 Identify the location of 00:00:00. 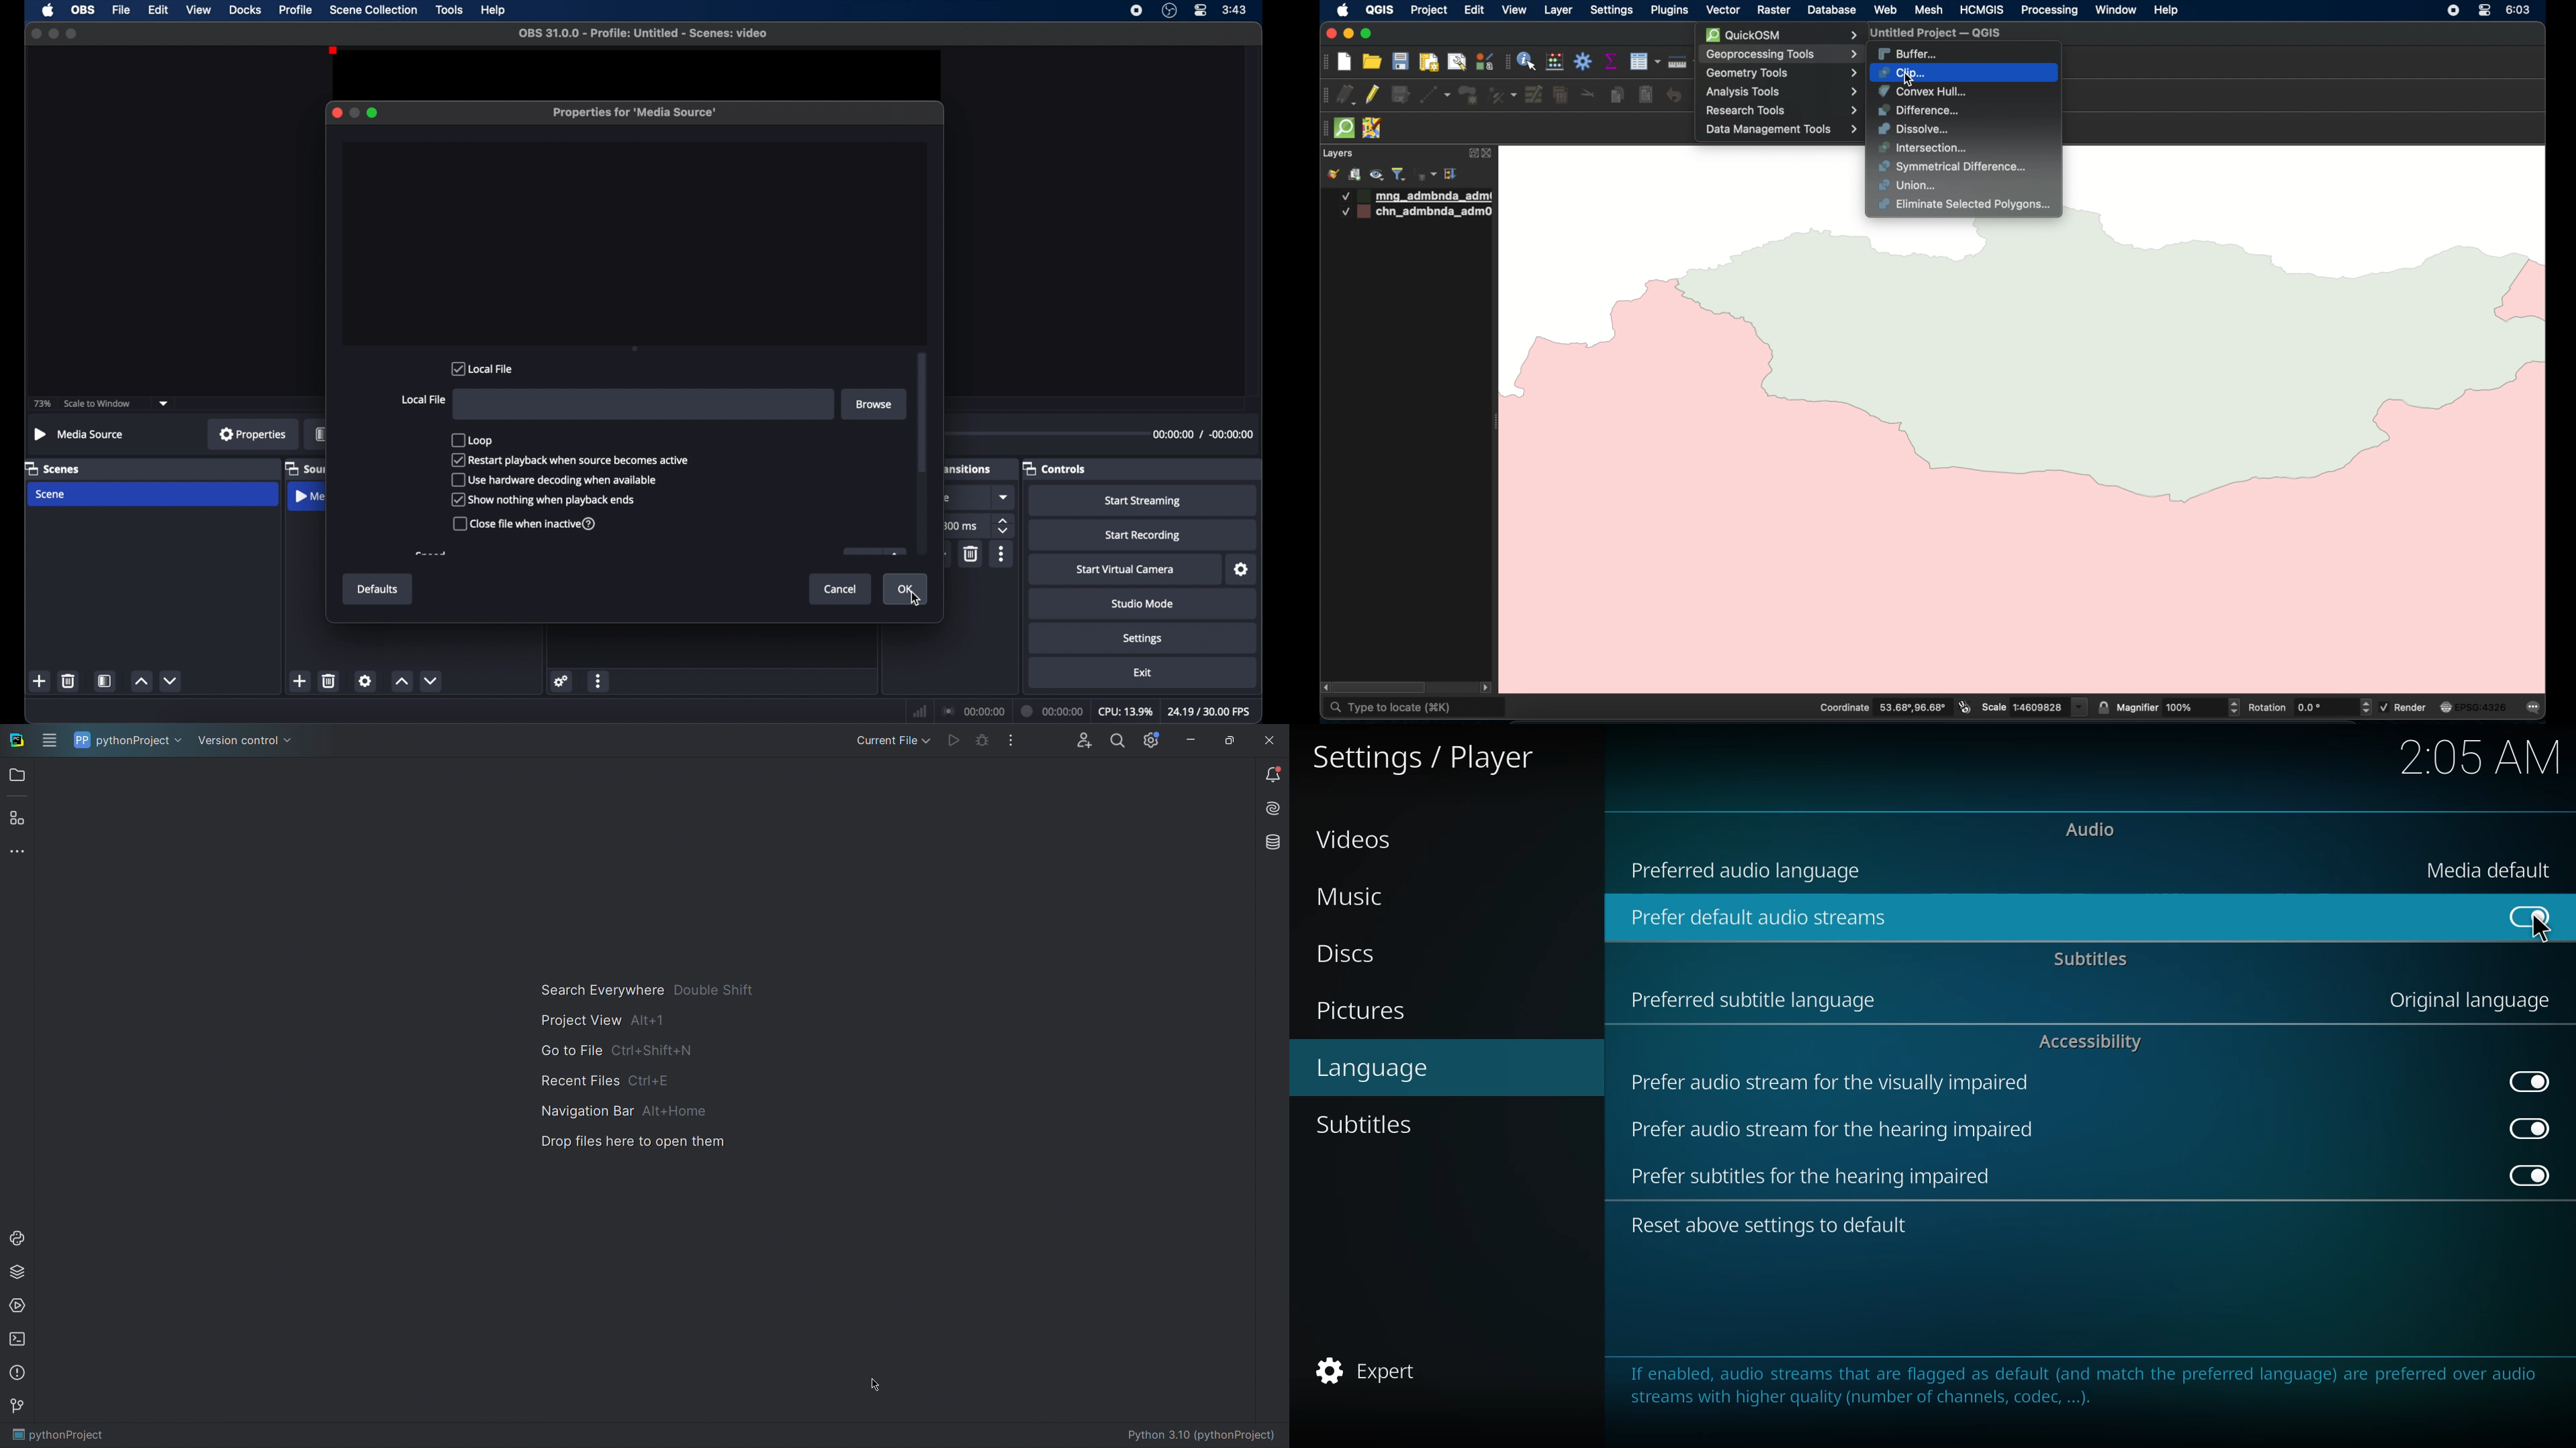
(975, 712).